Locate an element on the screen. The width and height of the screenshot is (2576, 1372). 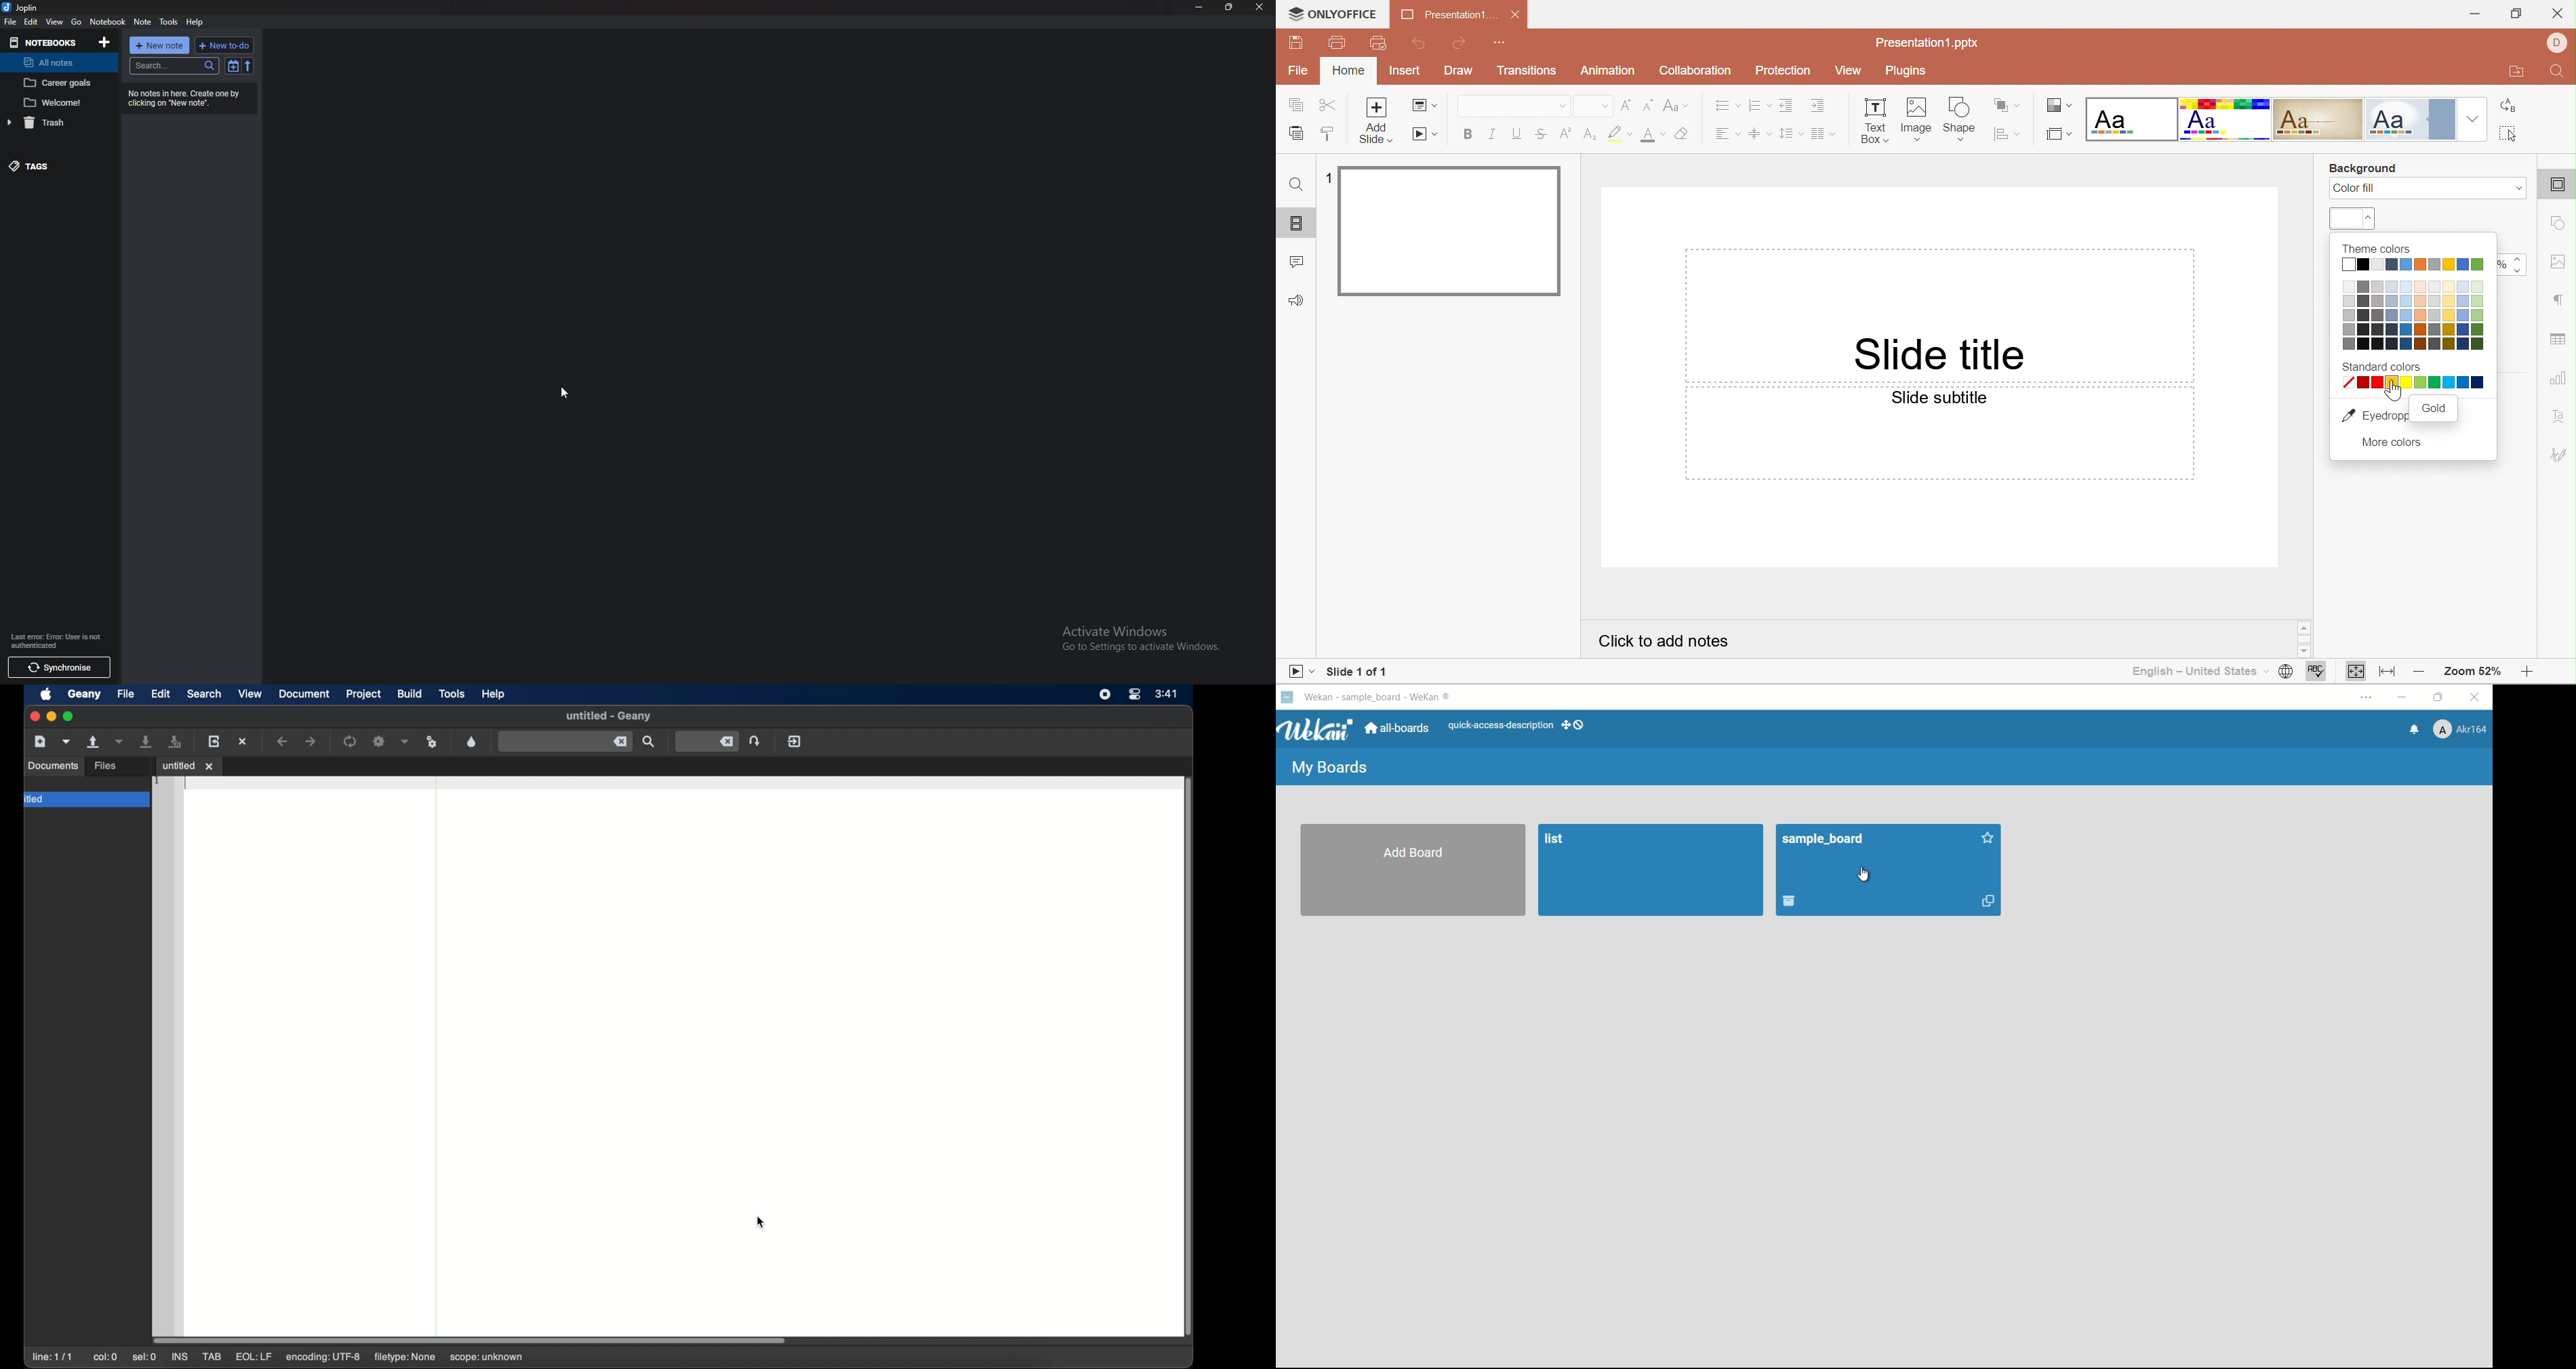
Line spacing is located at coordinates (1790, 133).